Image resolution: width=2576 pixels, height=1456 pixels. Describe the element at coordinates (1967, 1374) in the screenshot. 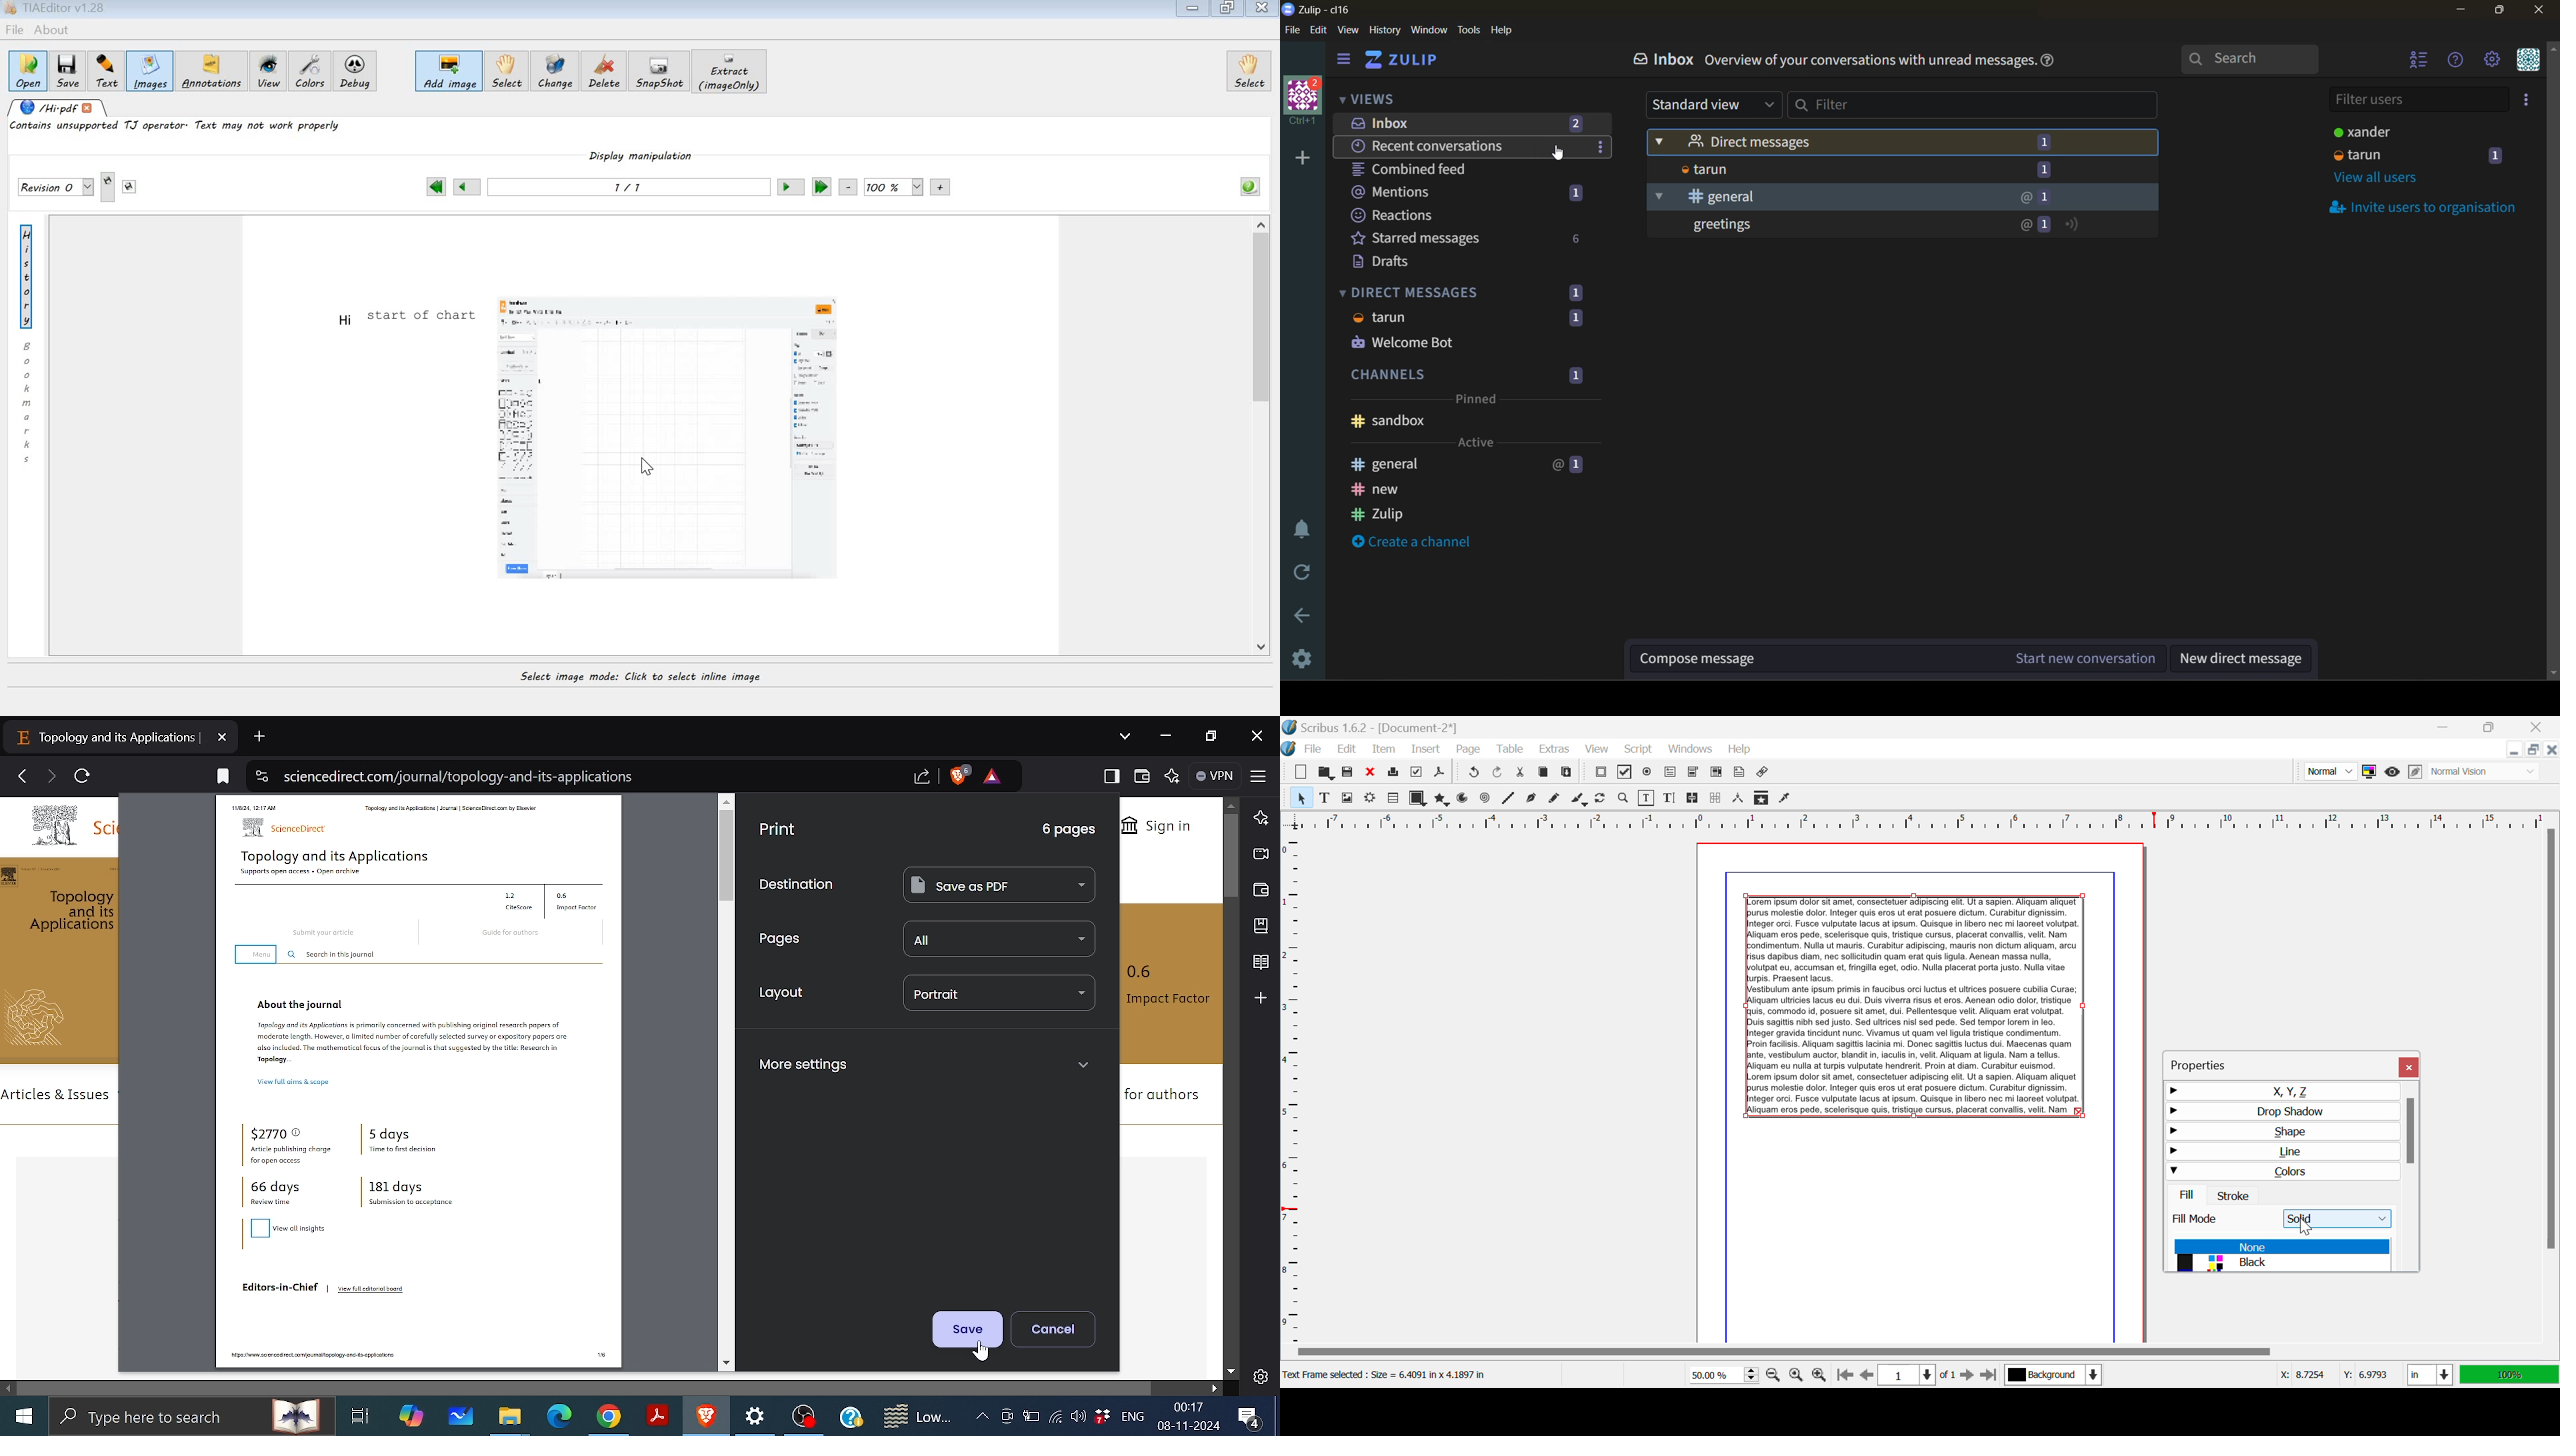

I see `Next Page` at that location.